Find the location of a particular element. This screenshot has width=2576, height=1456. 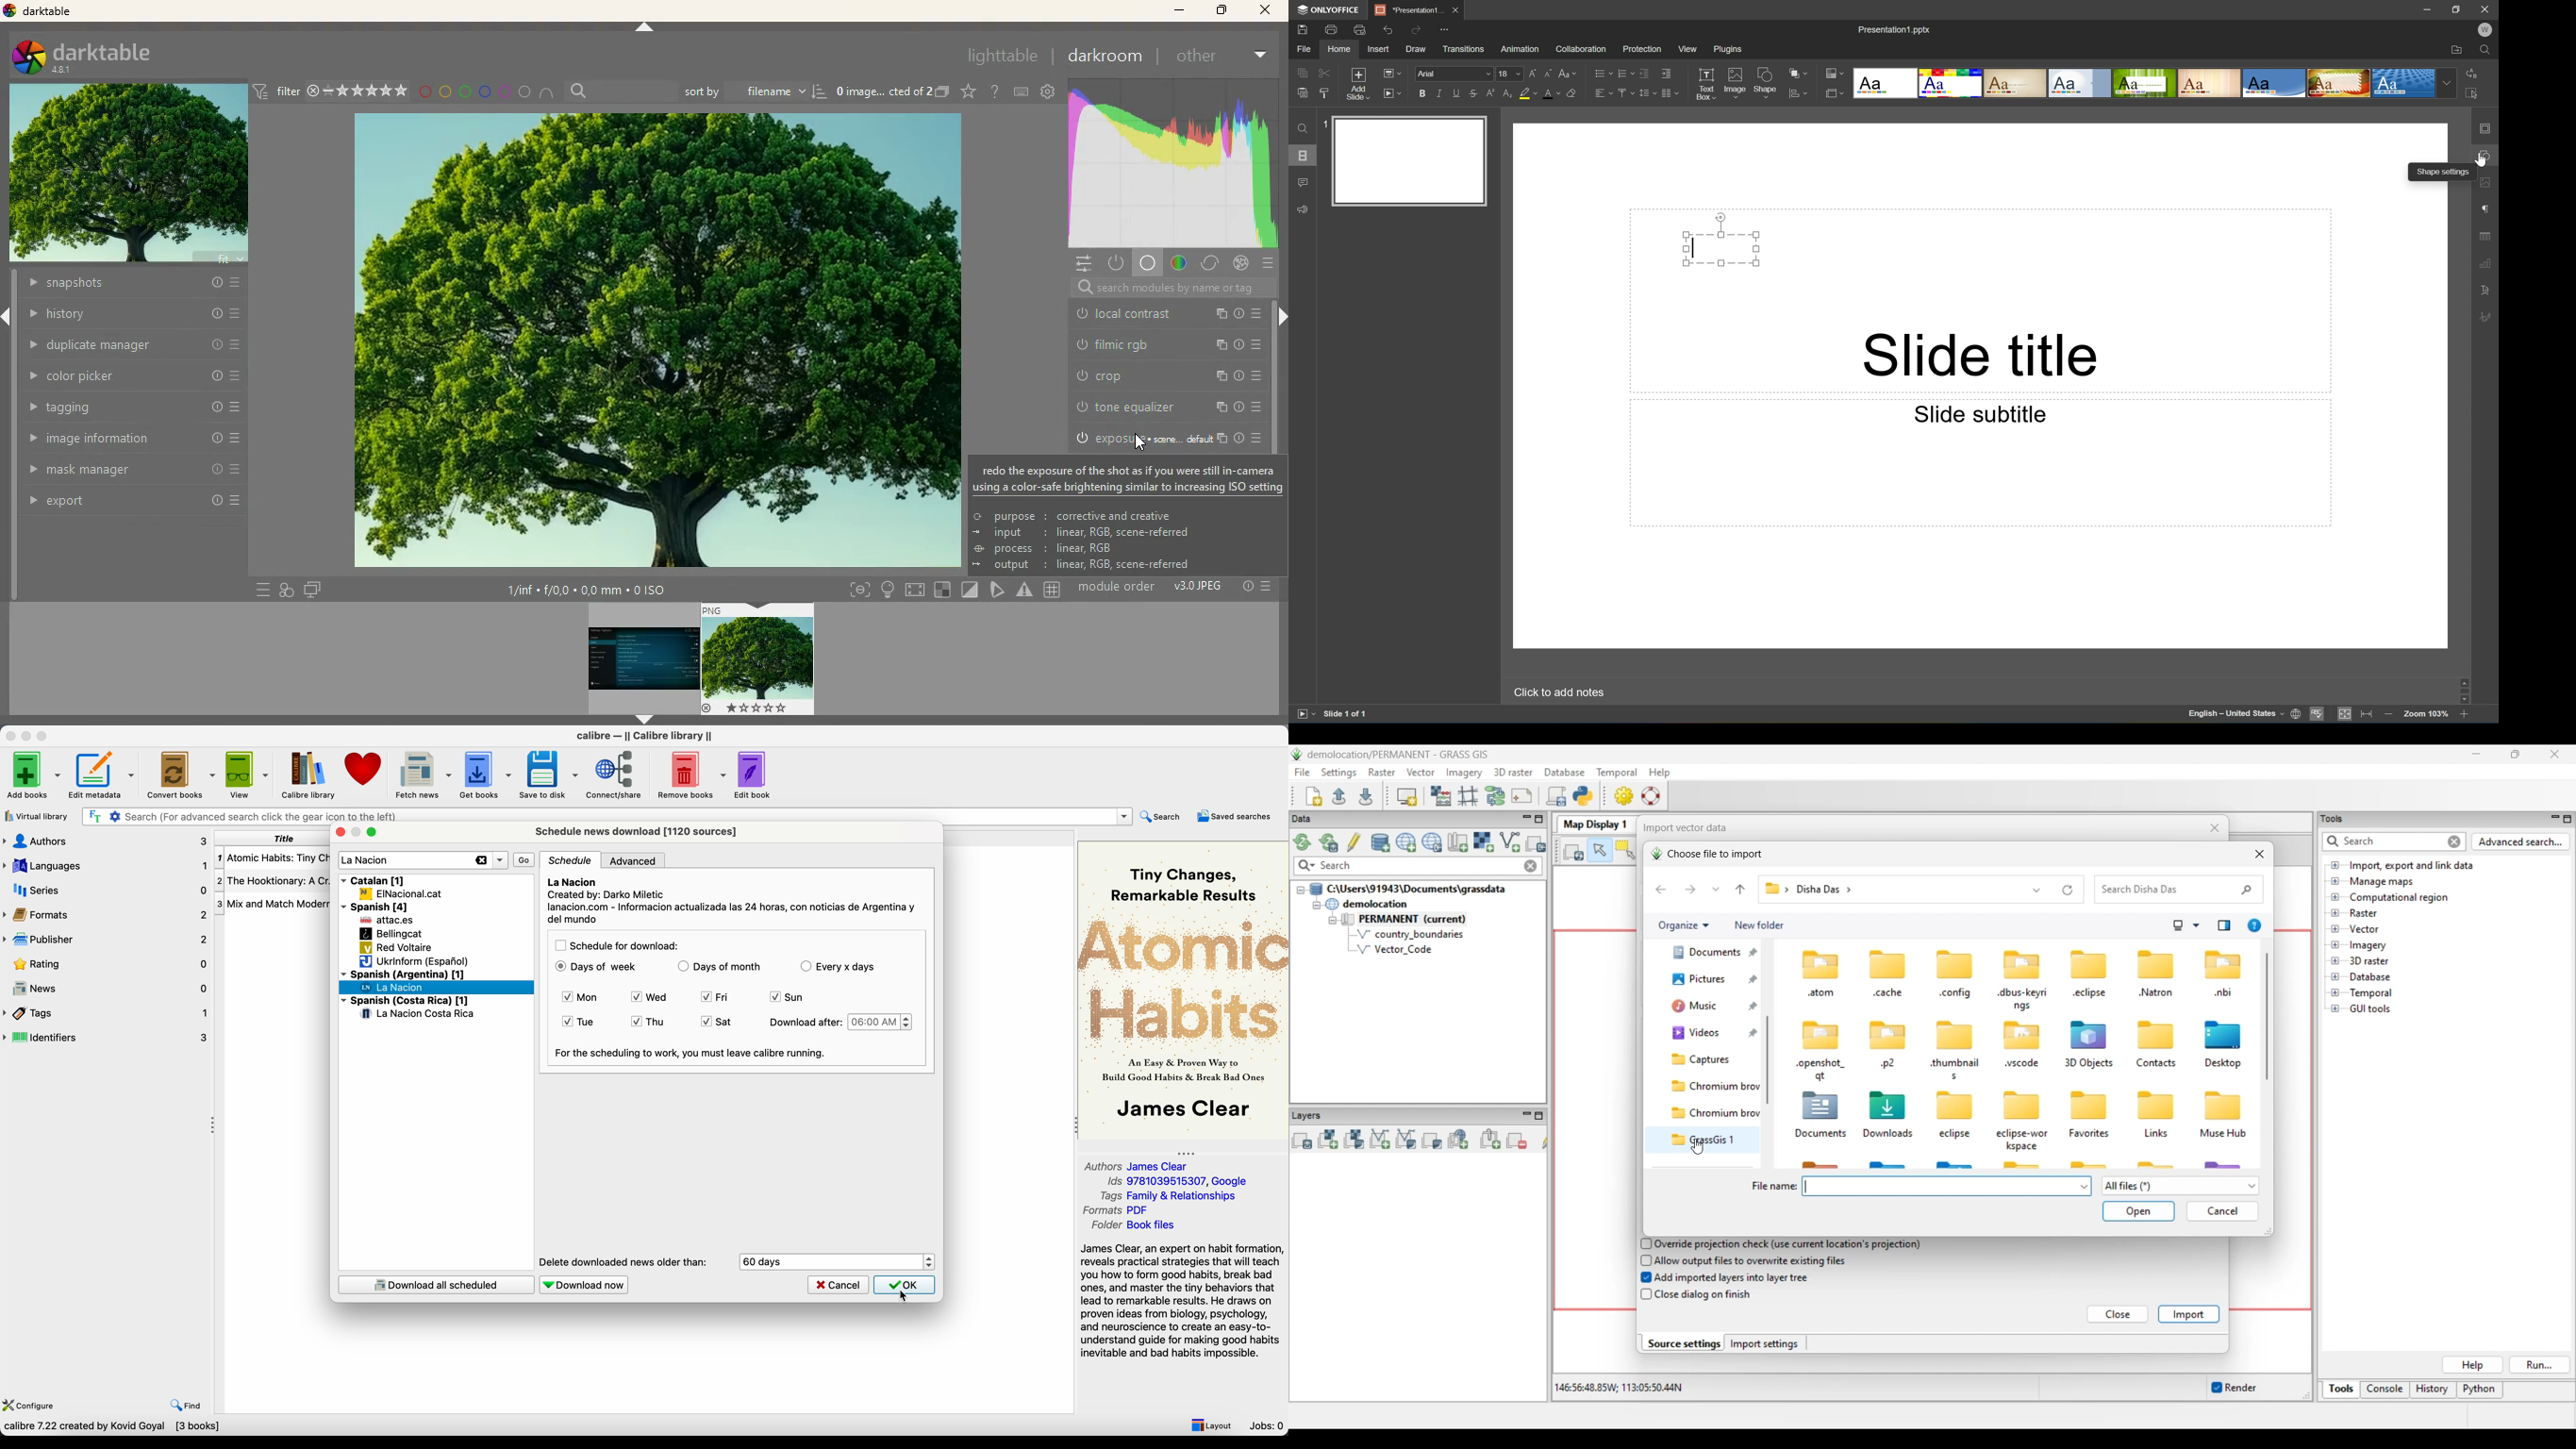

sat is located at coordinates (716, 1022).